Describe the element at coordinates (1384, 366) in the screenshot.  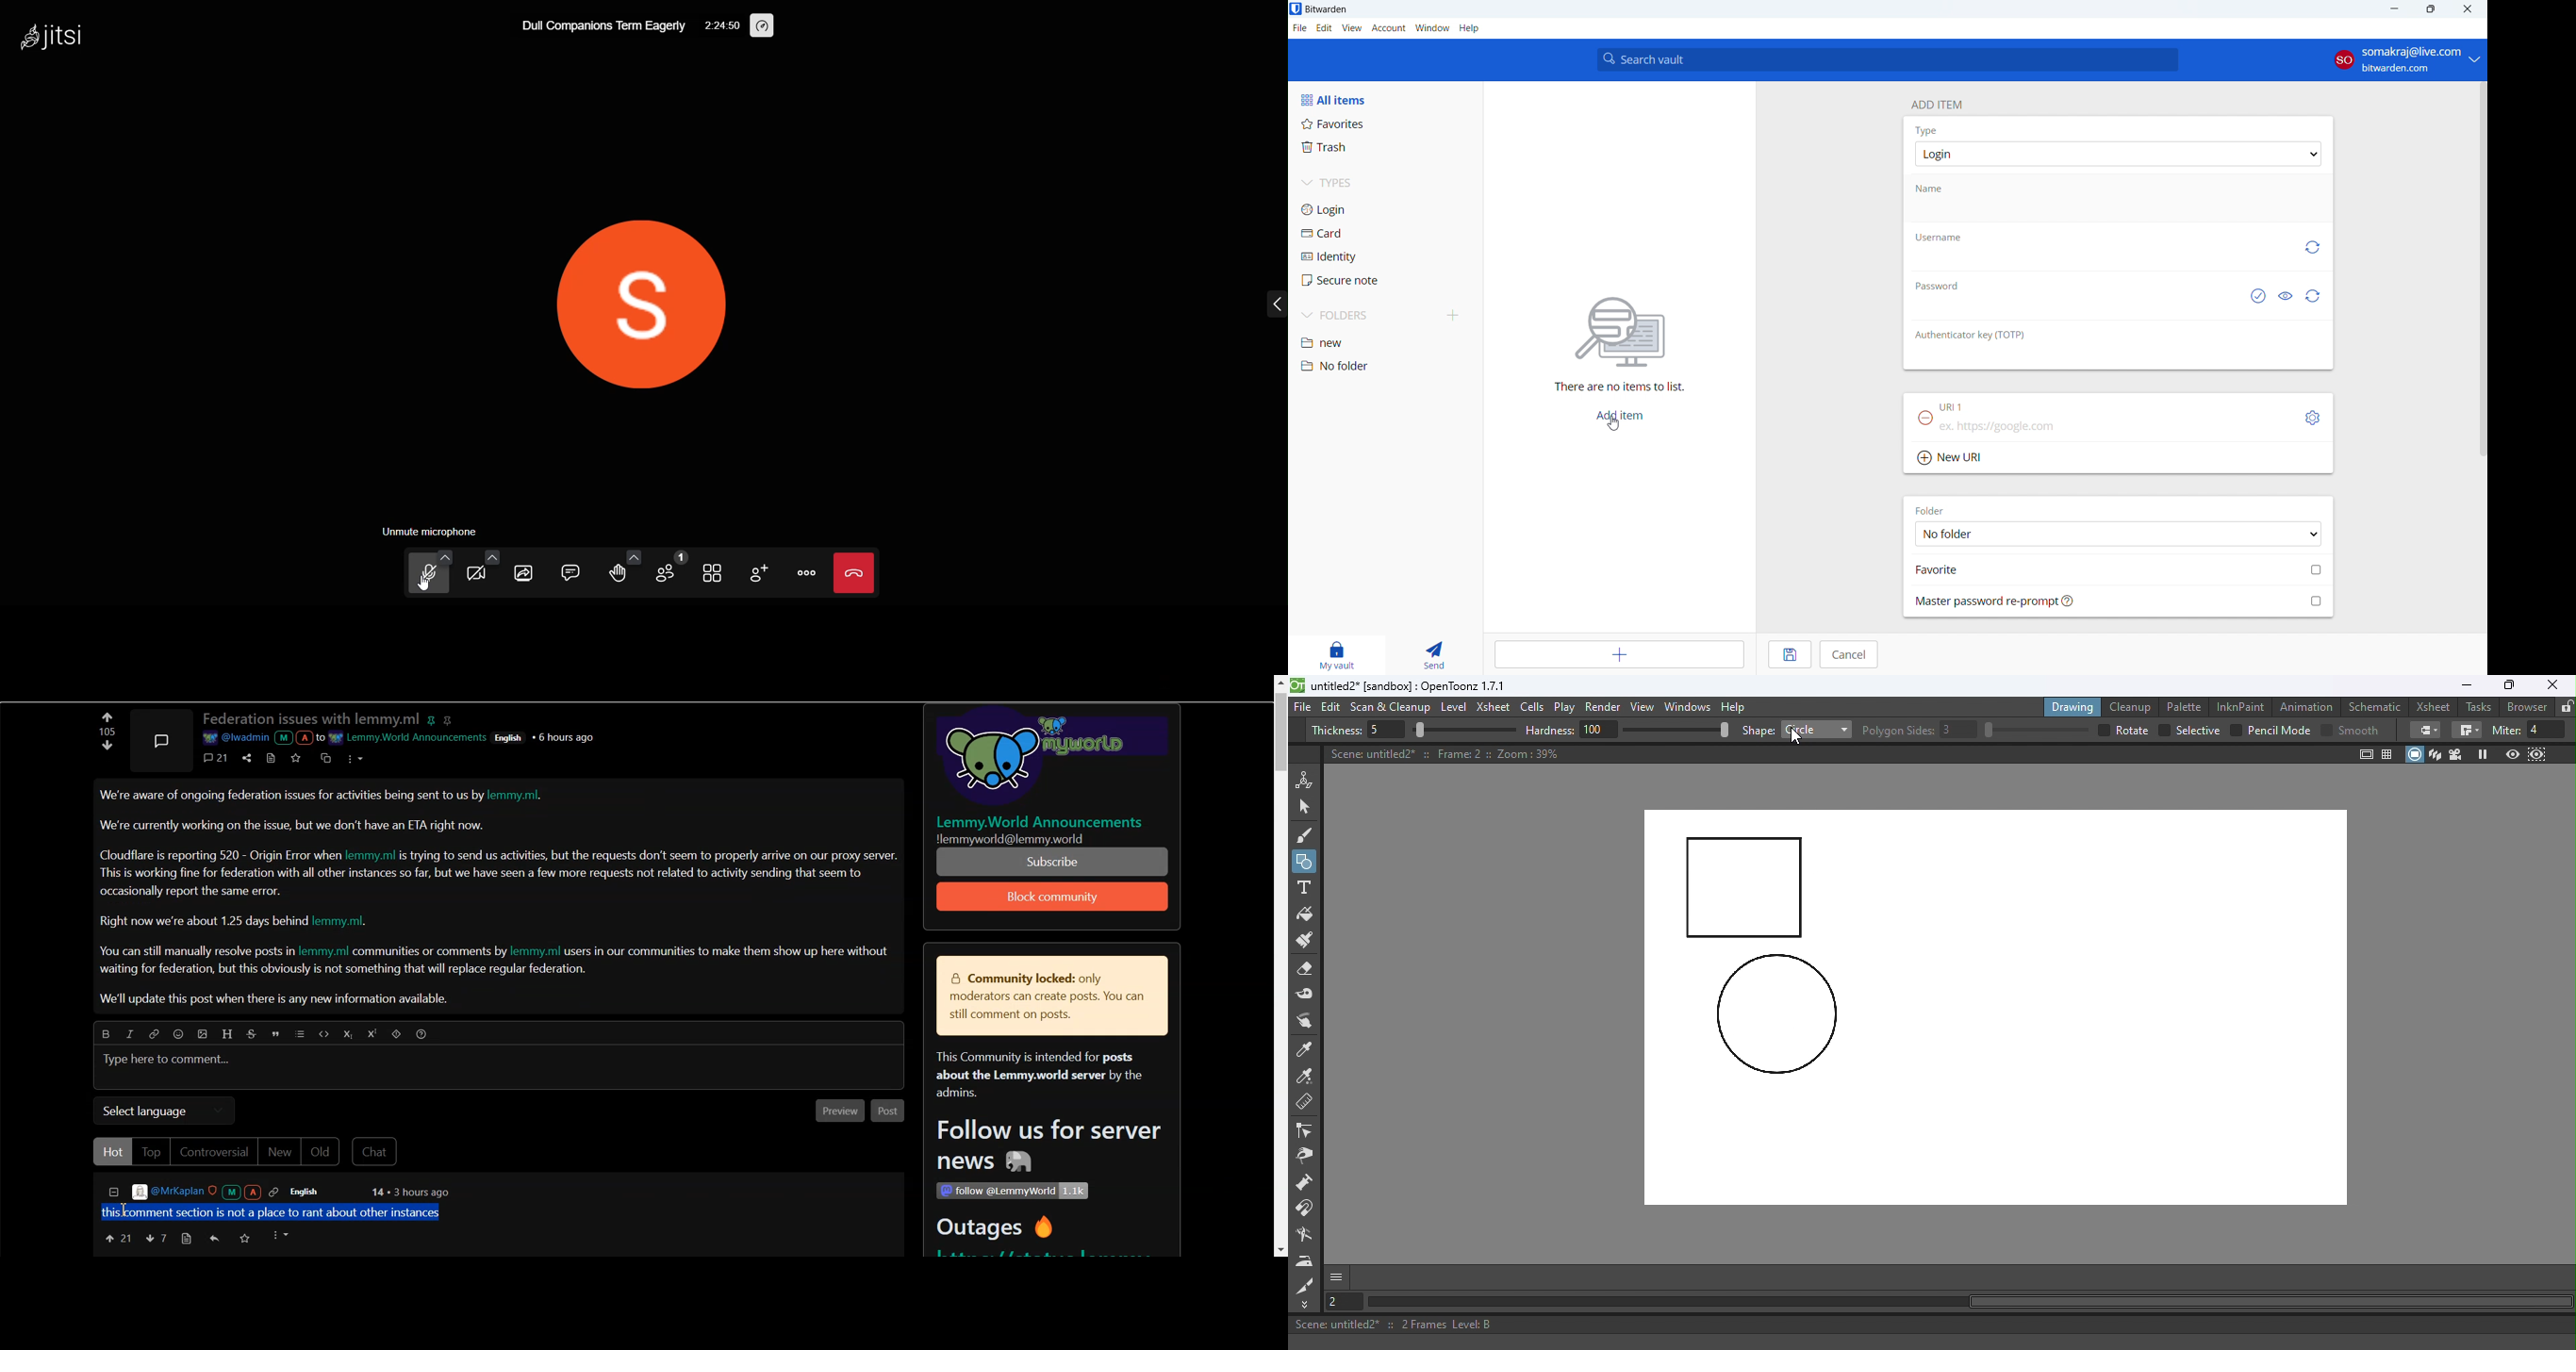
I see `no folder` at that location.